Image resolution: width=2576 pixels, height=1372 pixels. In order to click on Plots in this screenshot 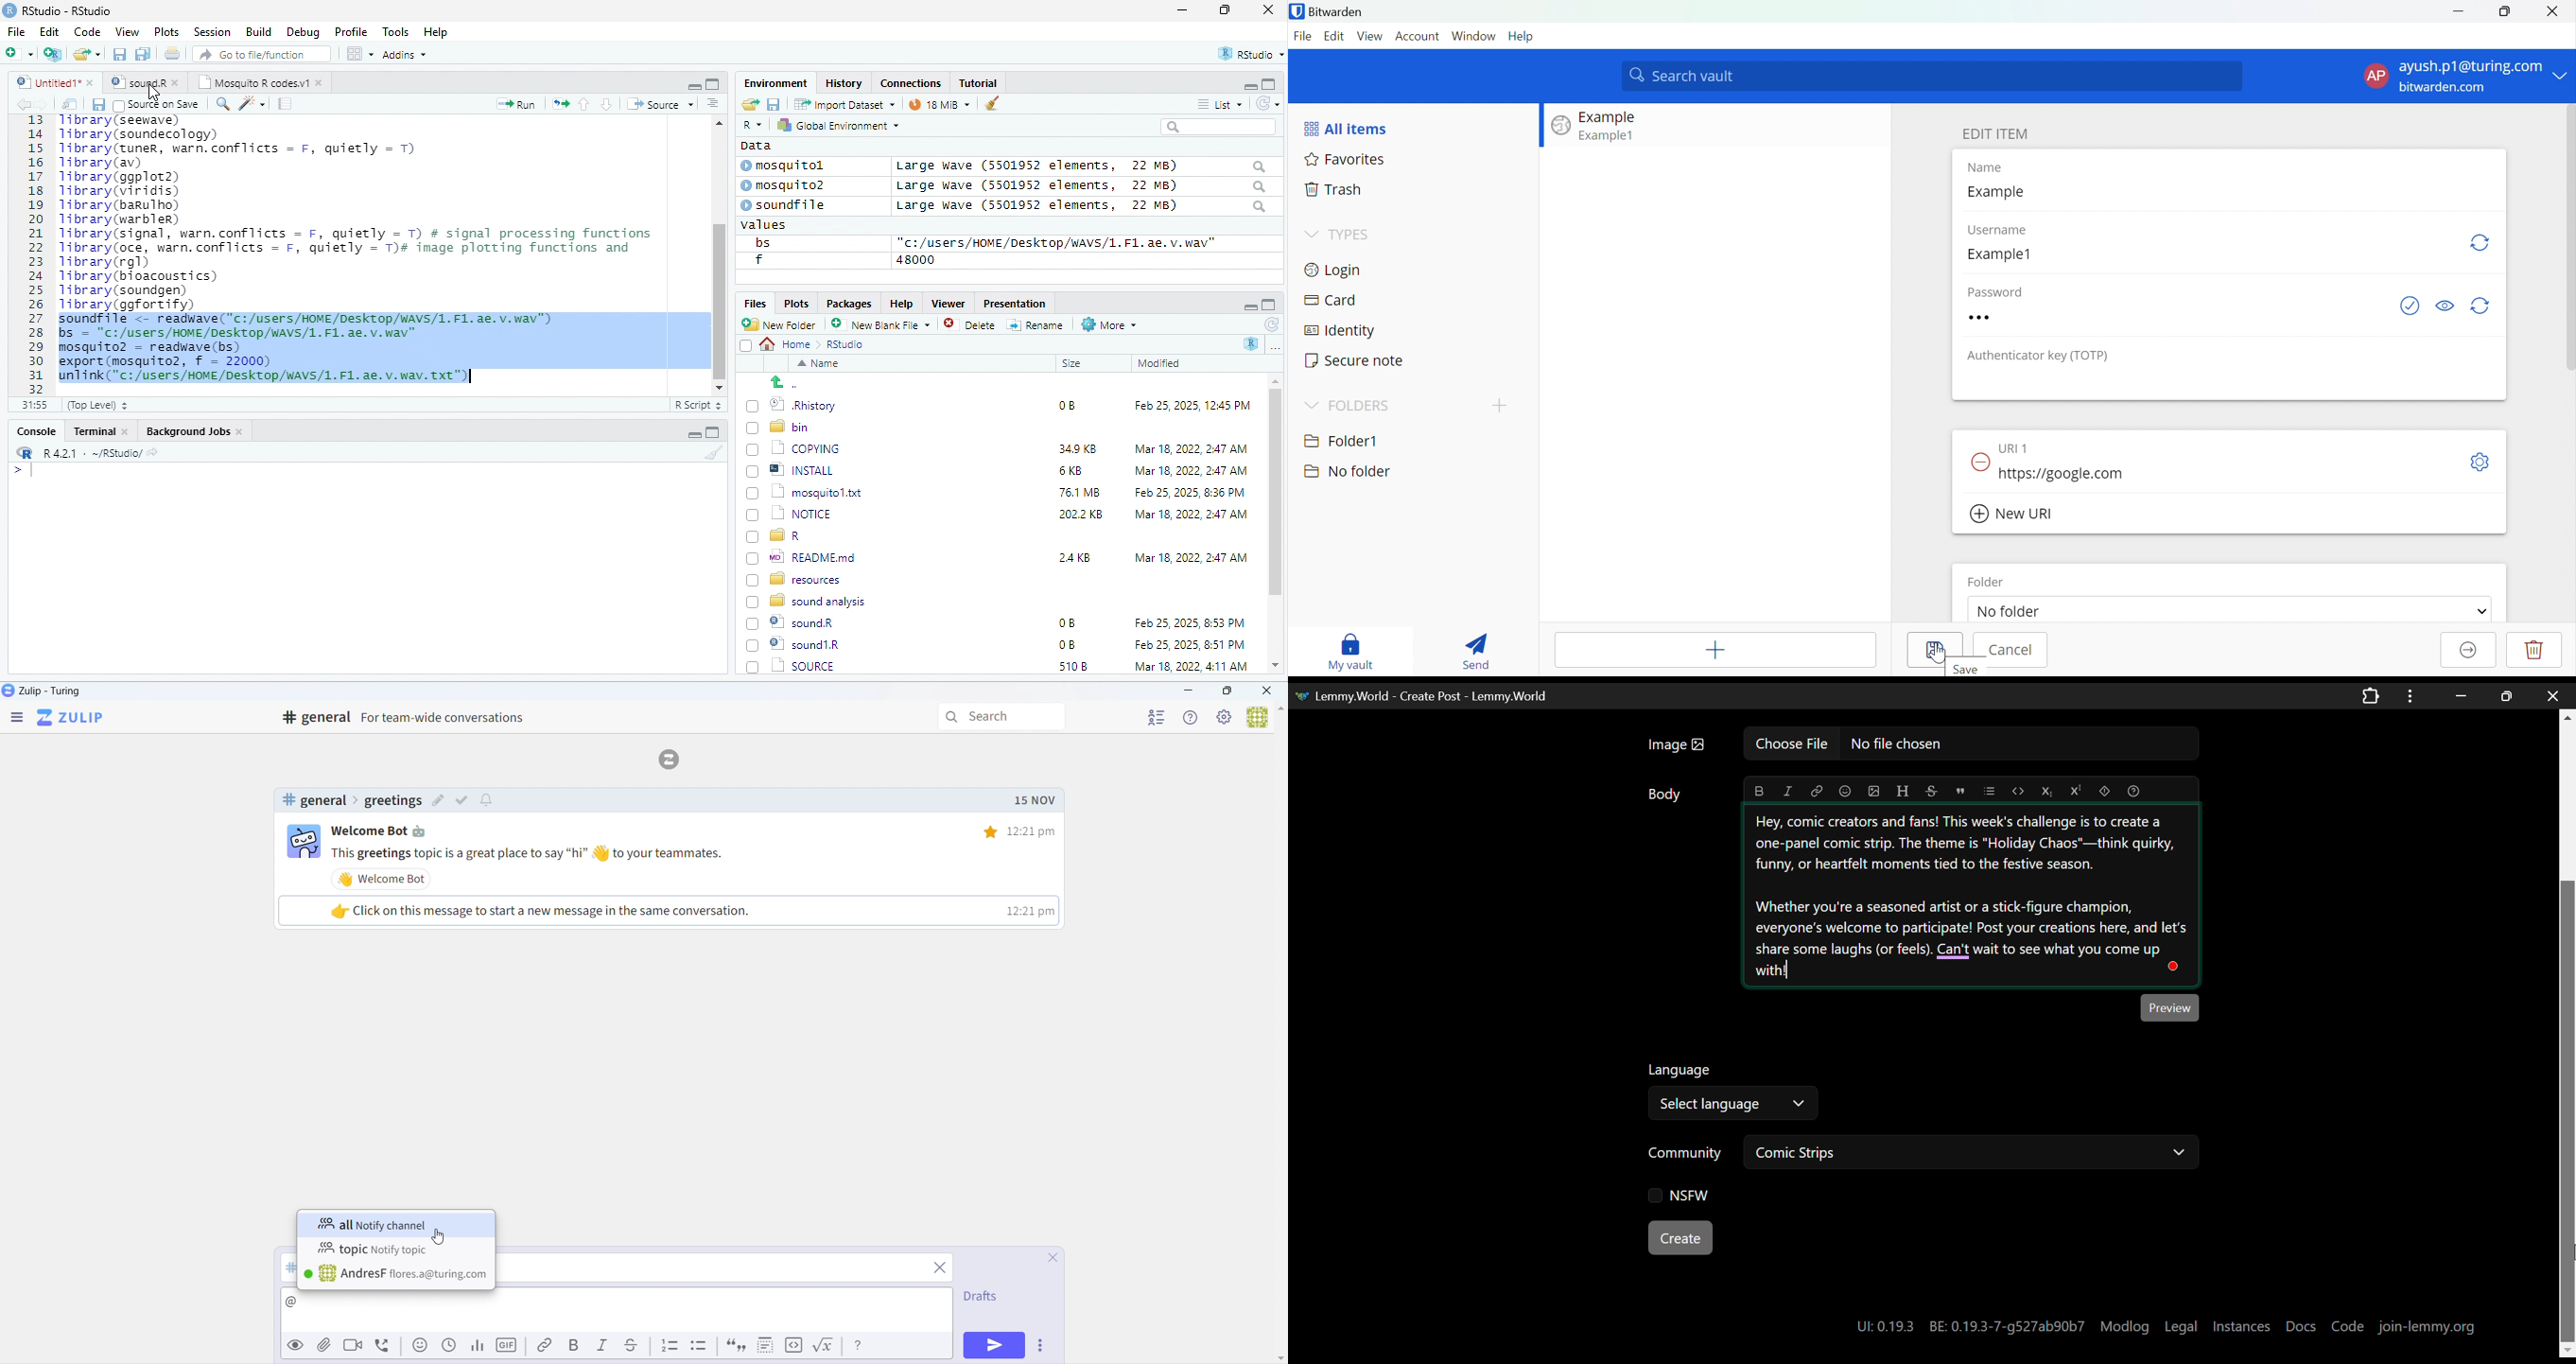, I will do `click(167, 31)`.